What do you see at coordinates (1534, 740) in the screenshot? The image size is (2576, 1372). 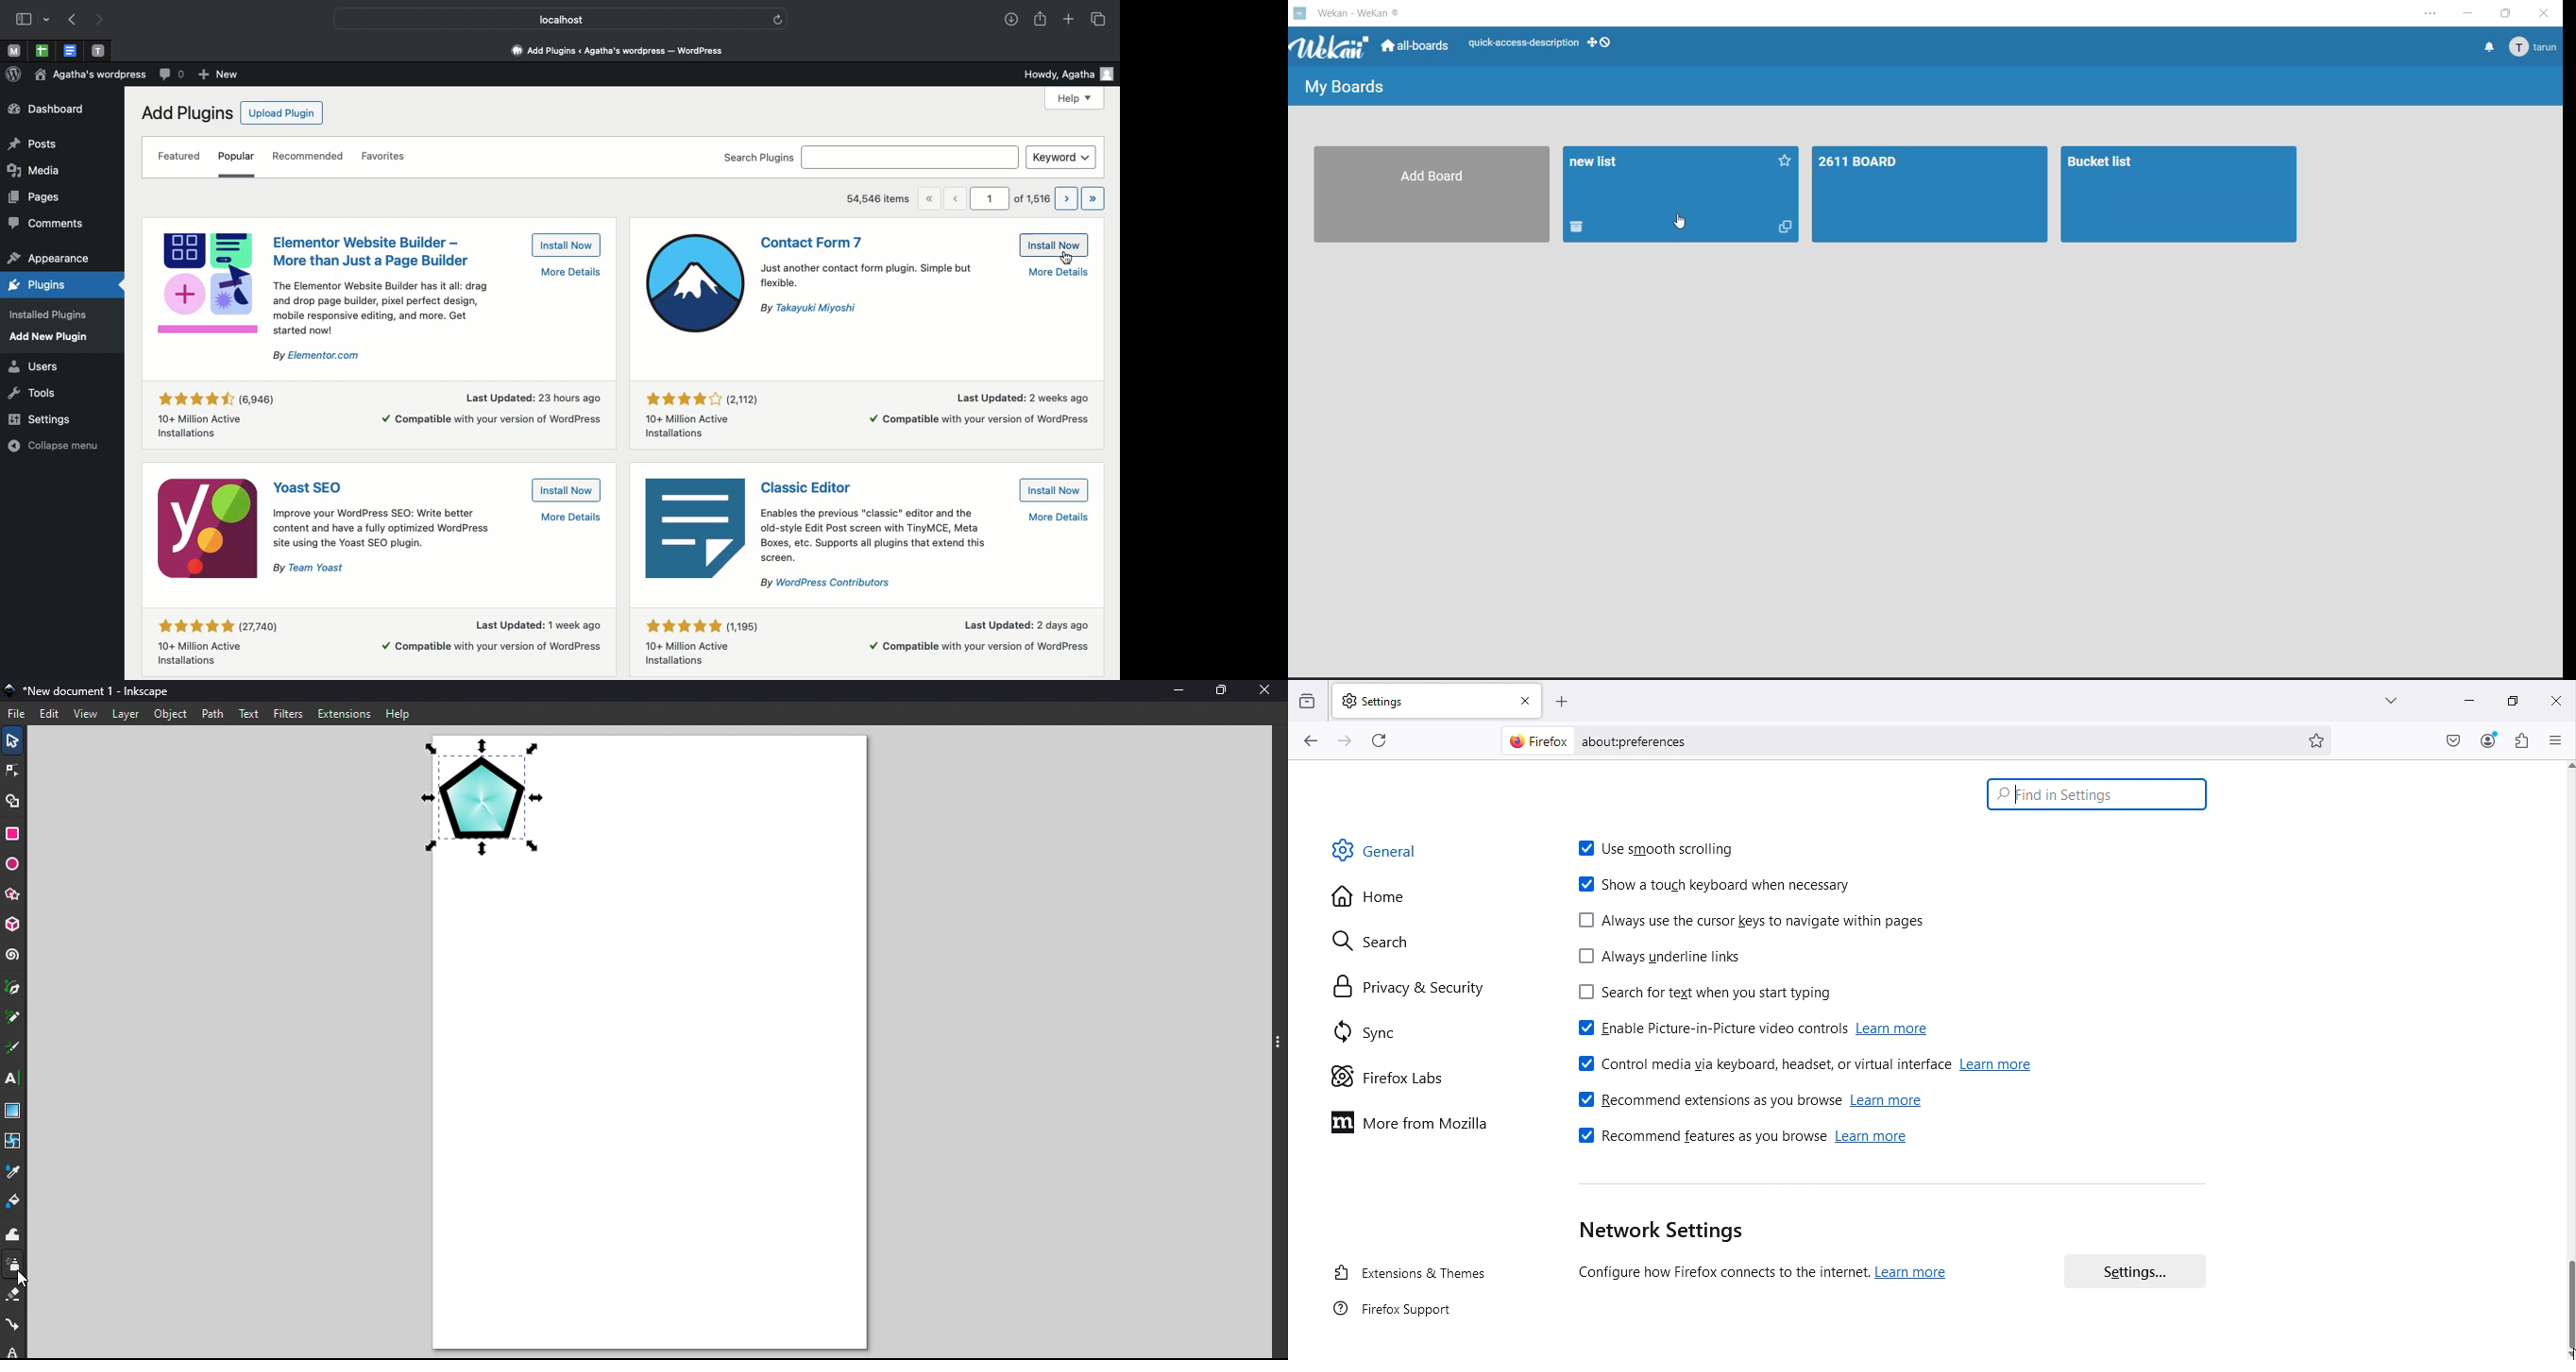 I see `firefox logo` at bounding box center [1534, 740].